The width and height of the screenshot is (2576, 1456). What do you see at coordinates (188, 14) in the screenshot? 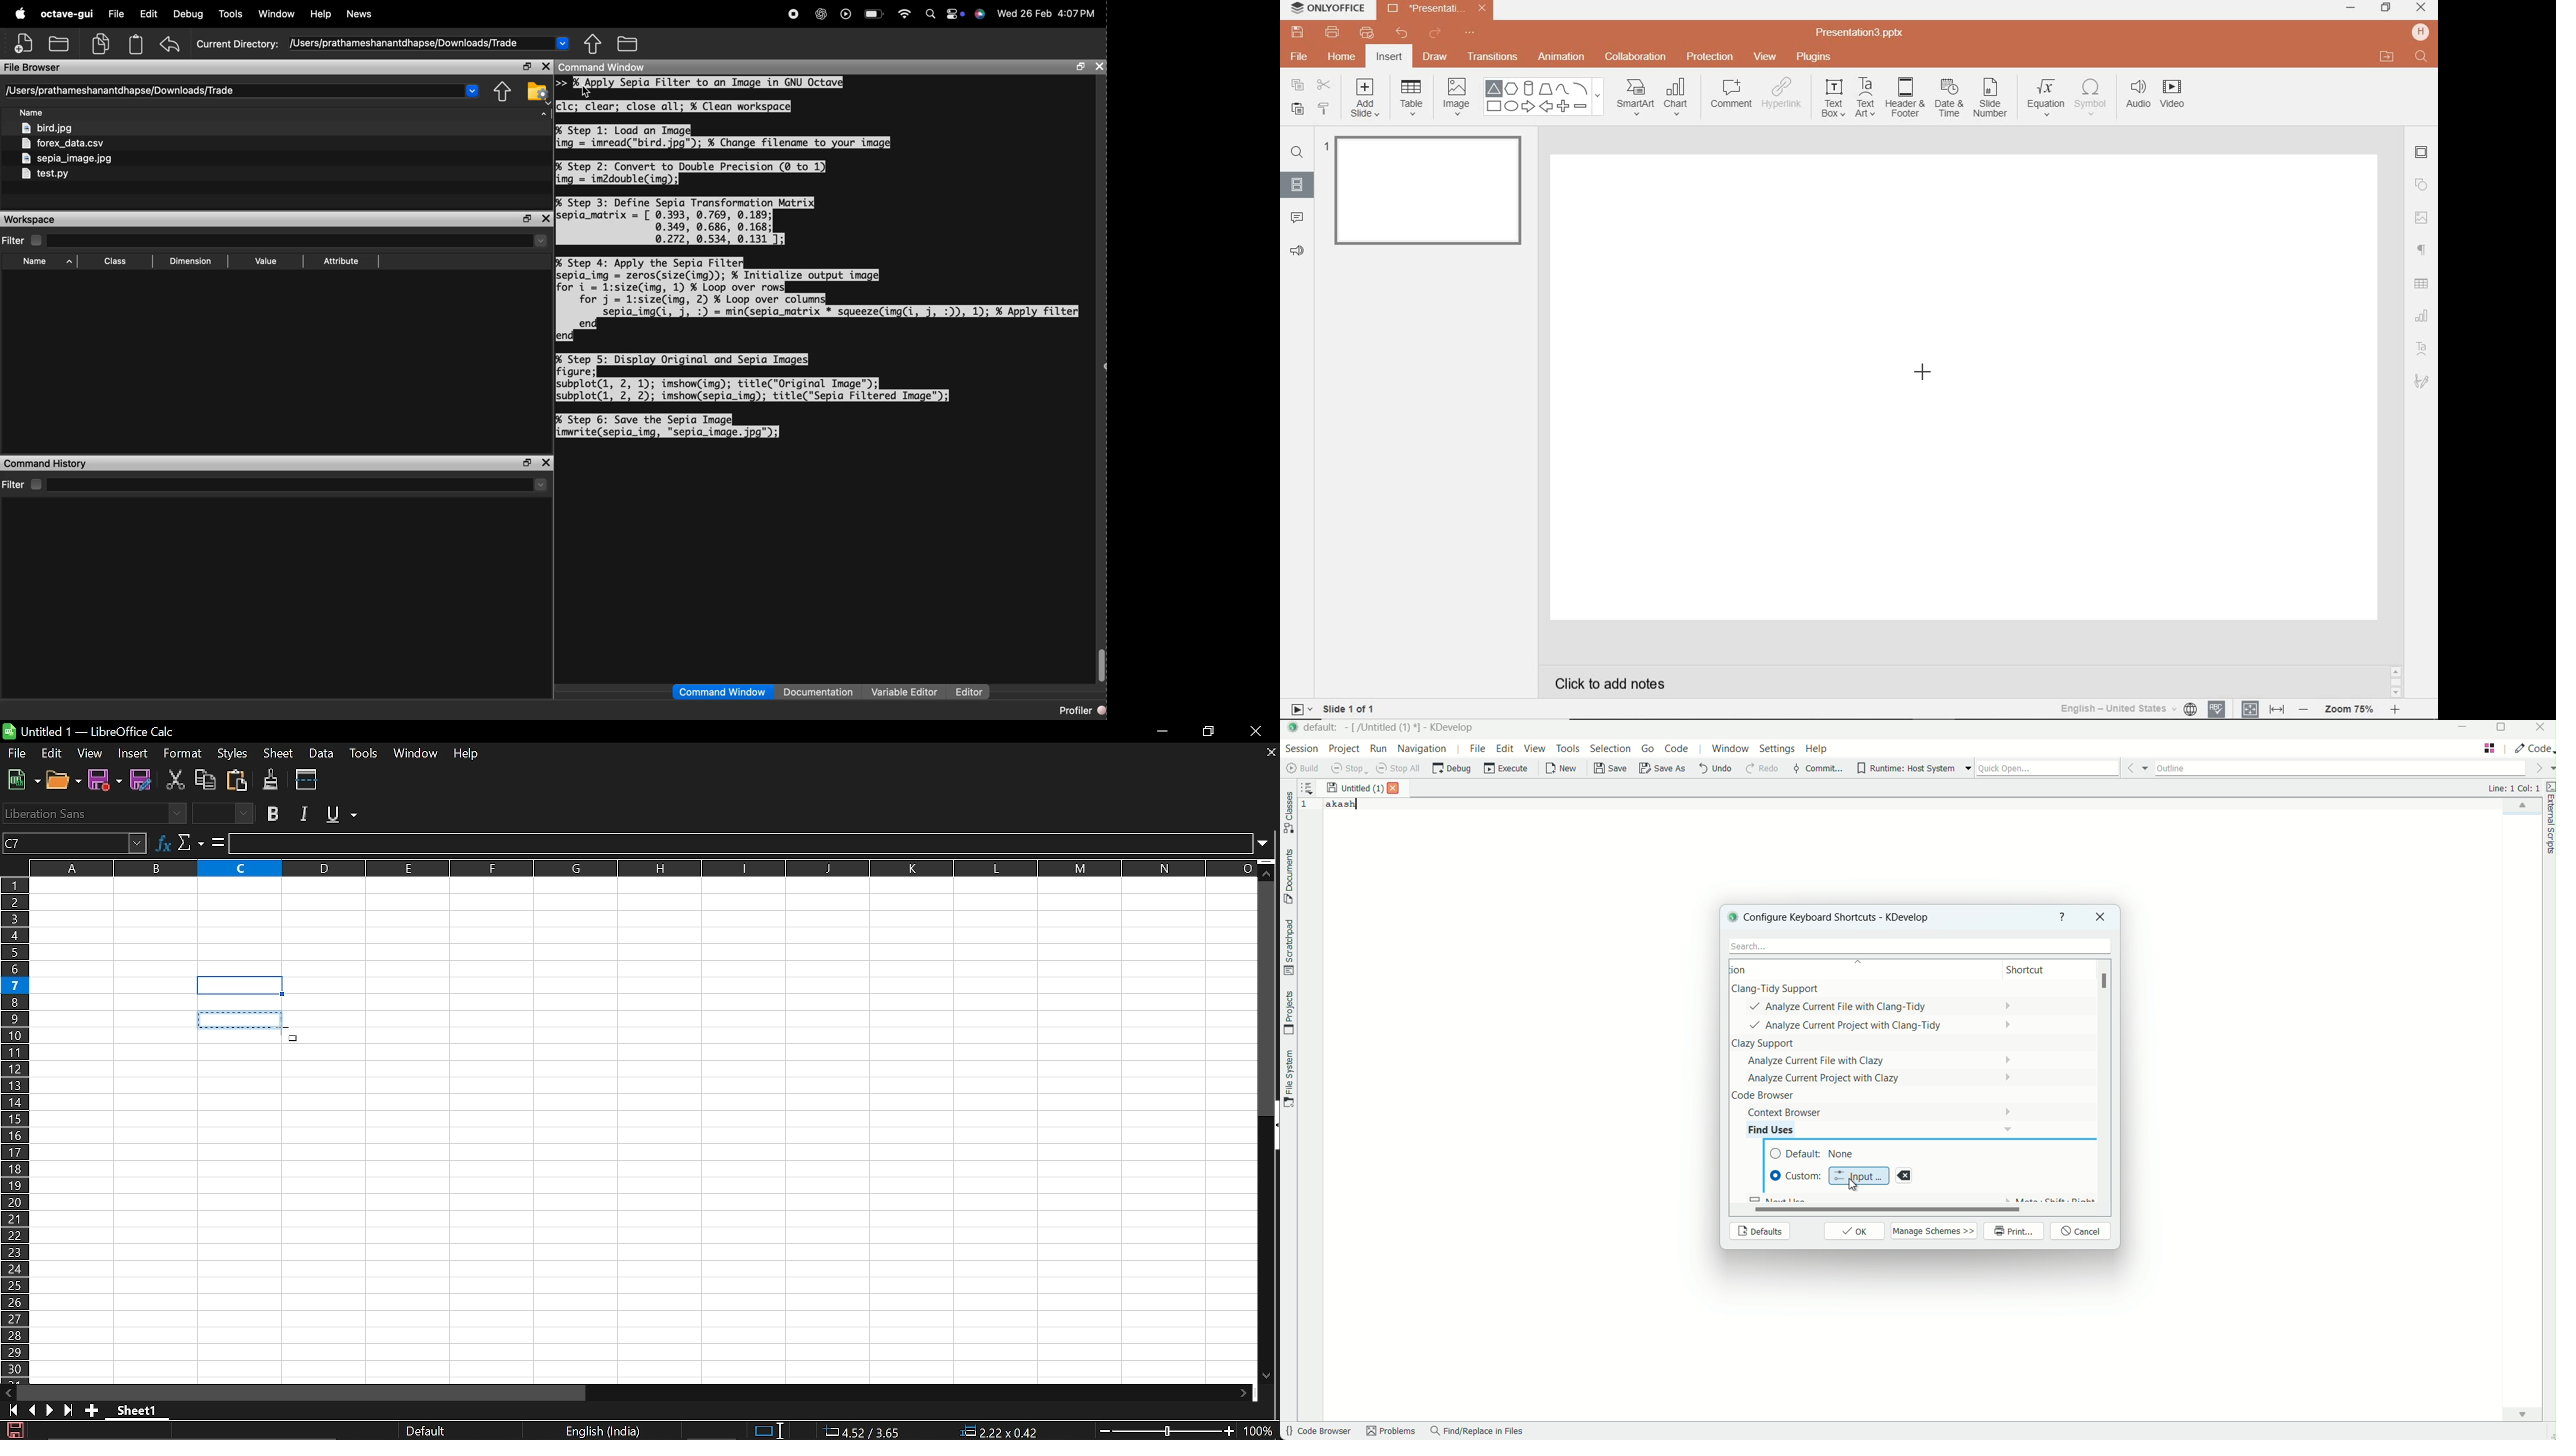
I see `Debug` at bounding box center [188, 14].